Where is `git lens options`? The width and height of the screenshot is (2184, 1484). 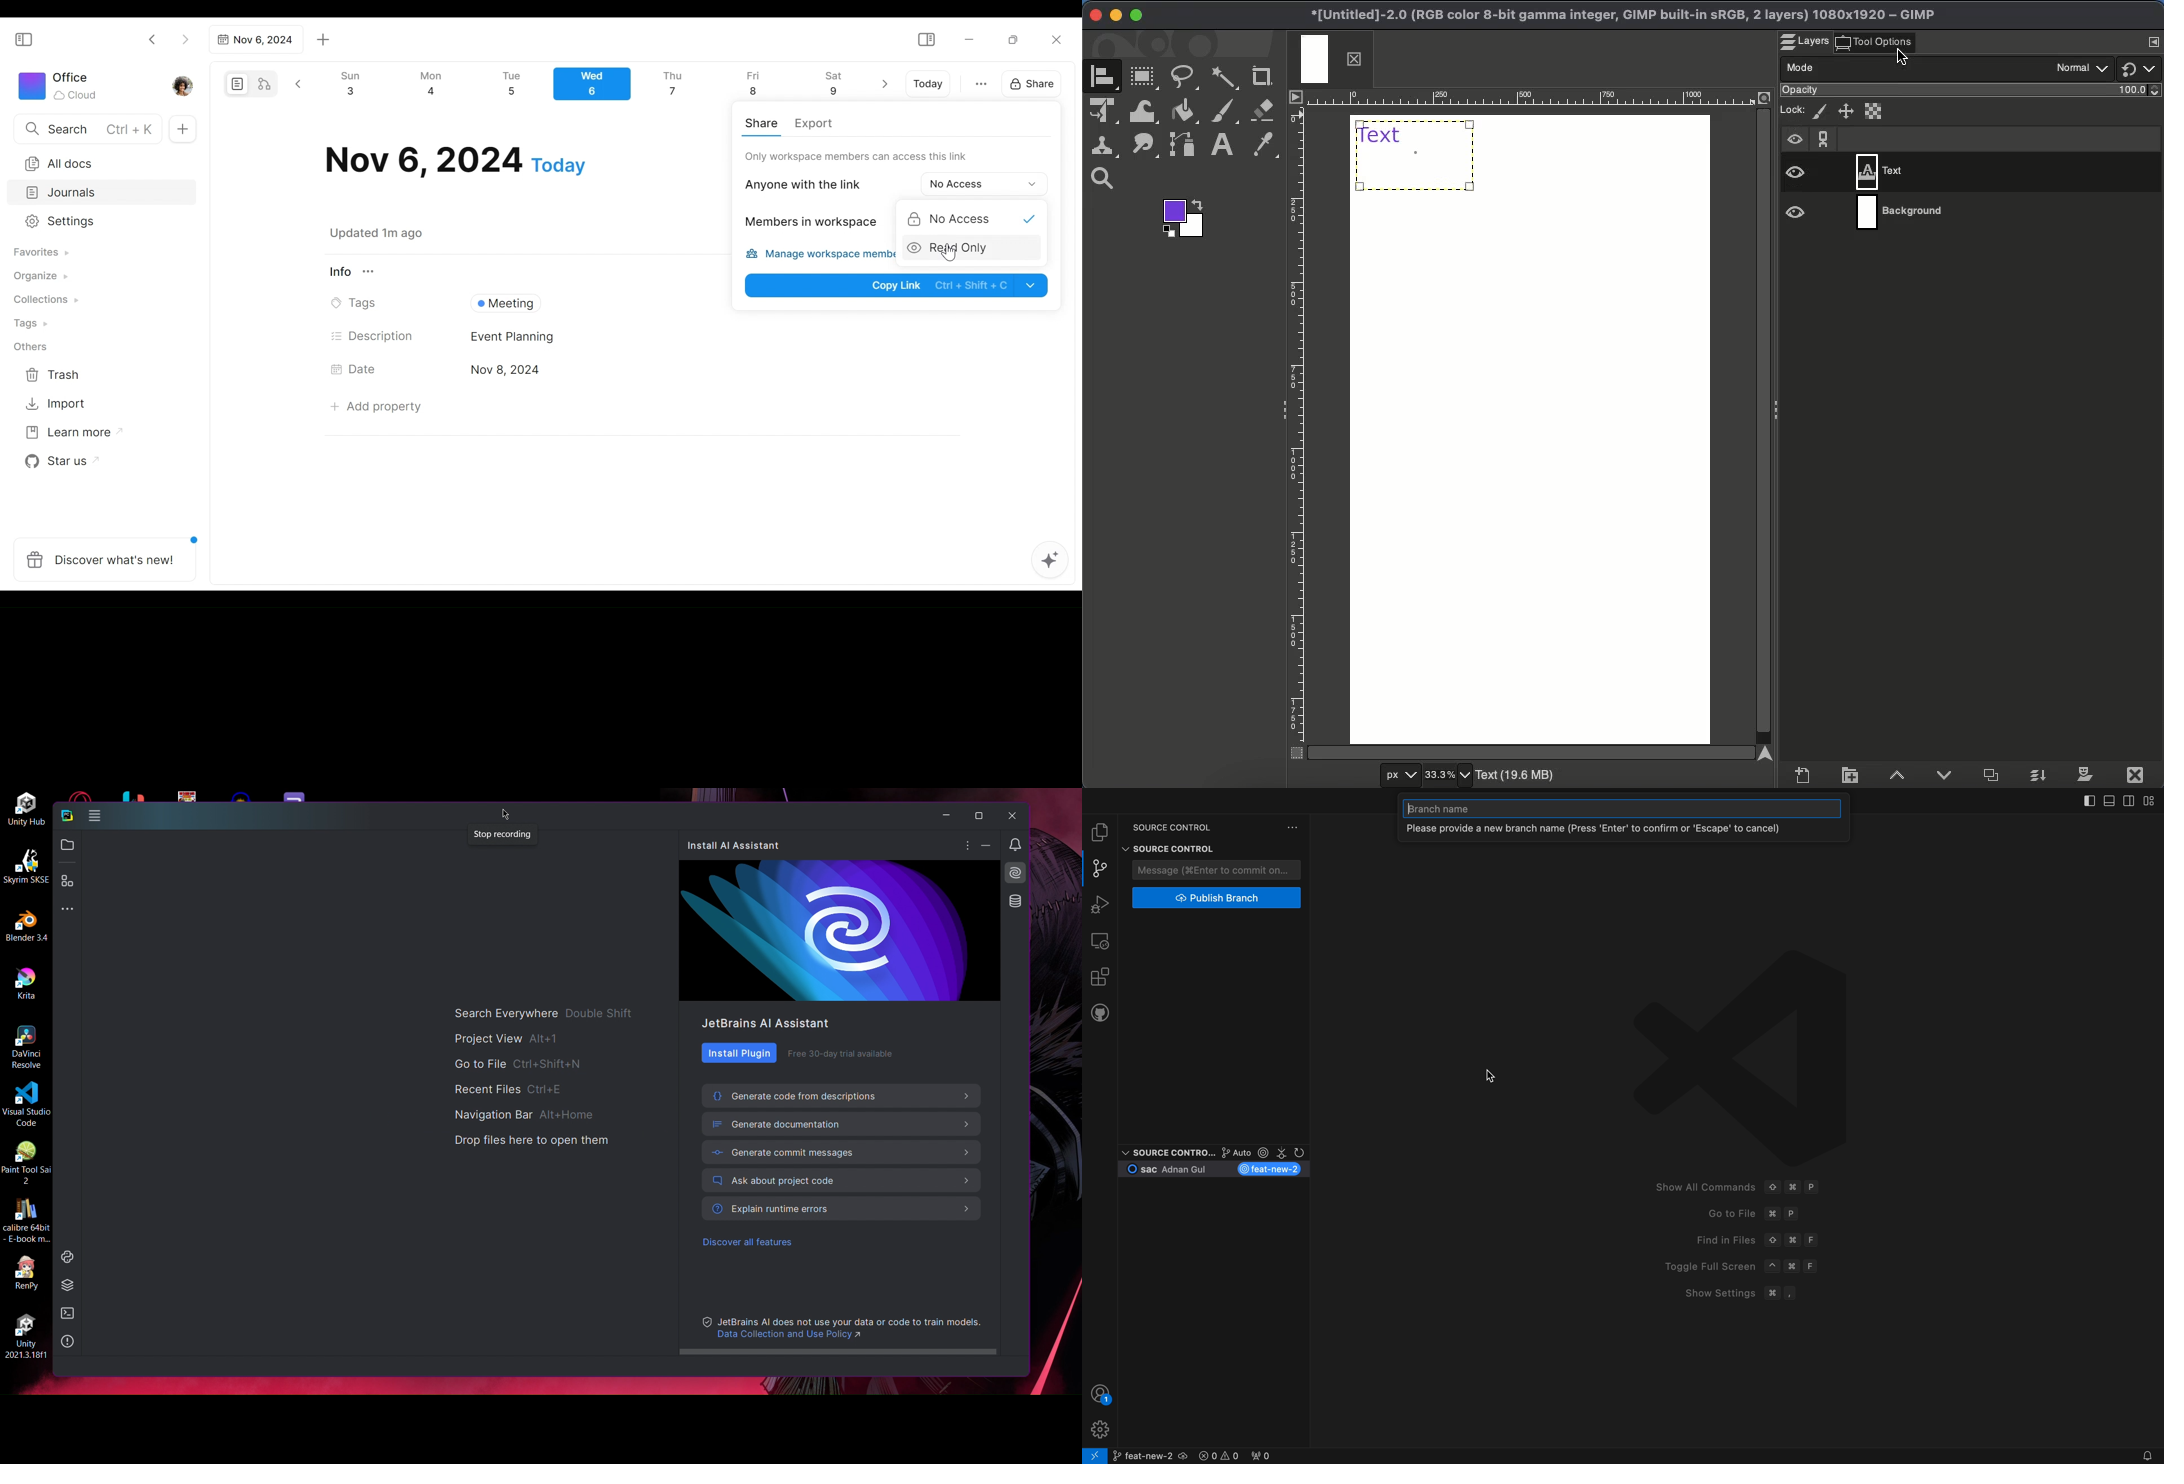
git lens options is located at coordinates (1260, 1153).